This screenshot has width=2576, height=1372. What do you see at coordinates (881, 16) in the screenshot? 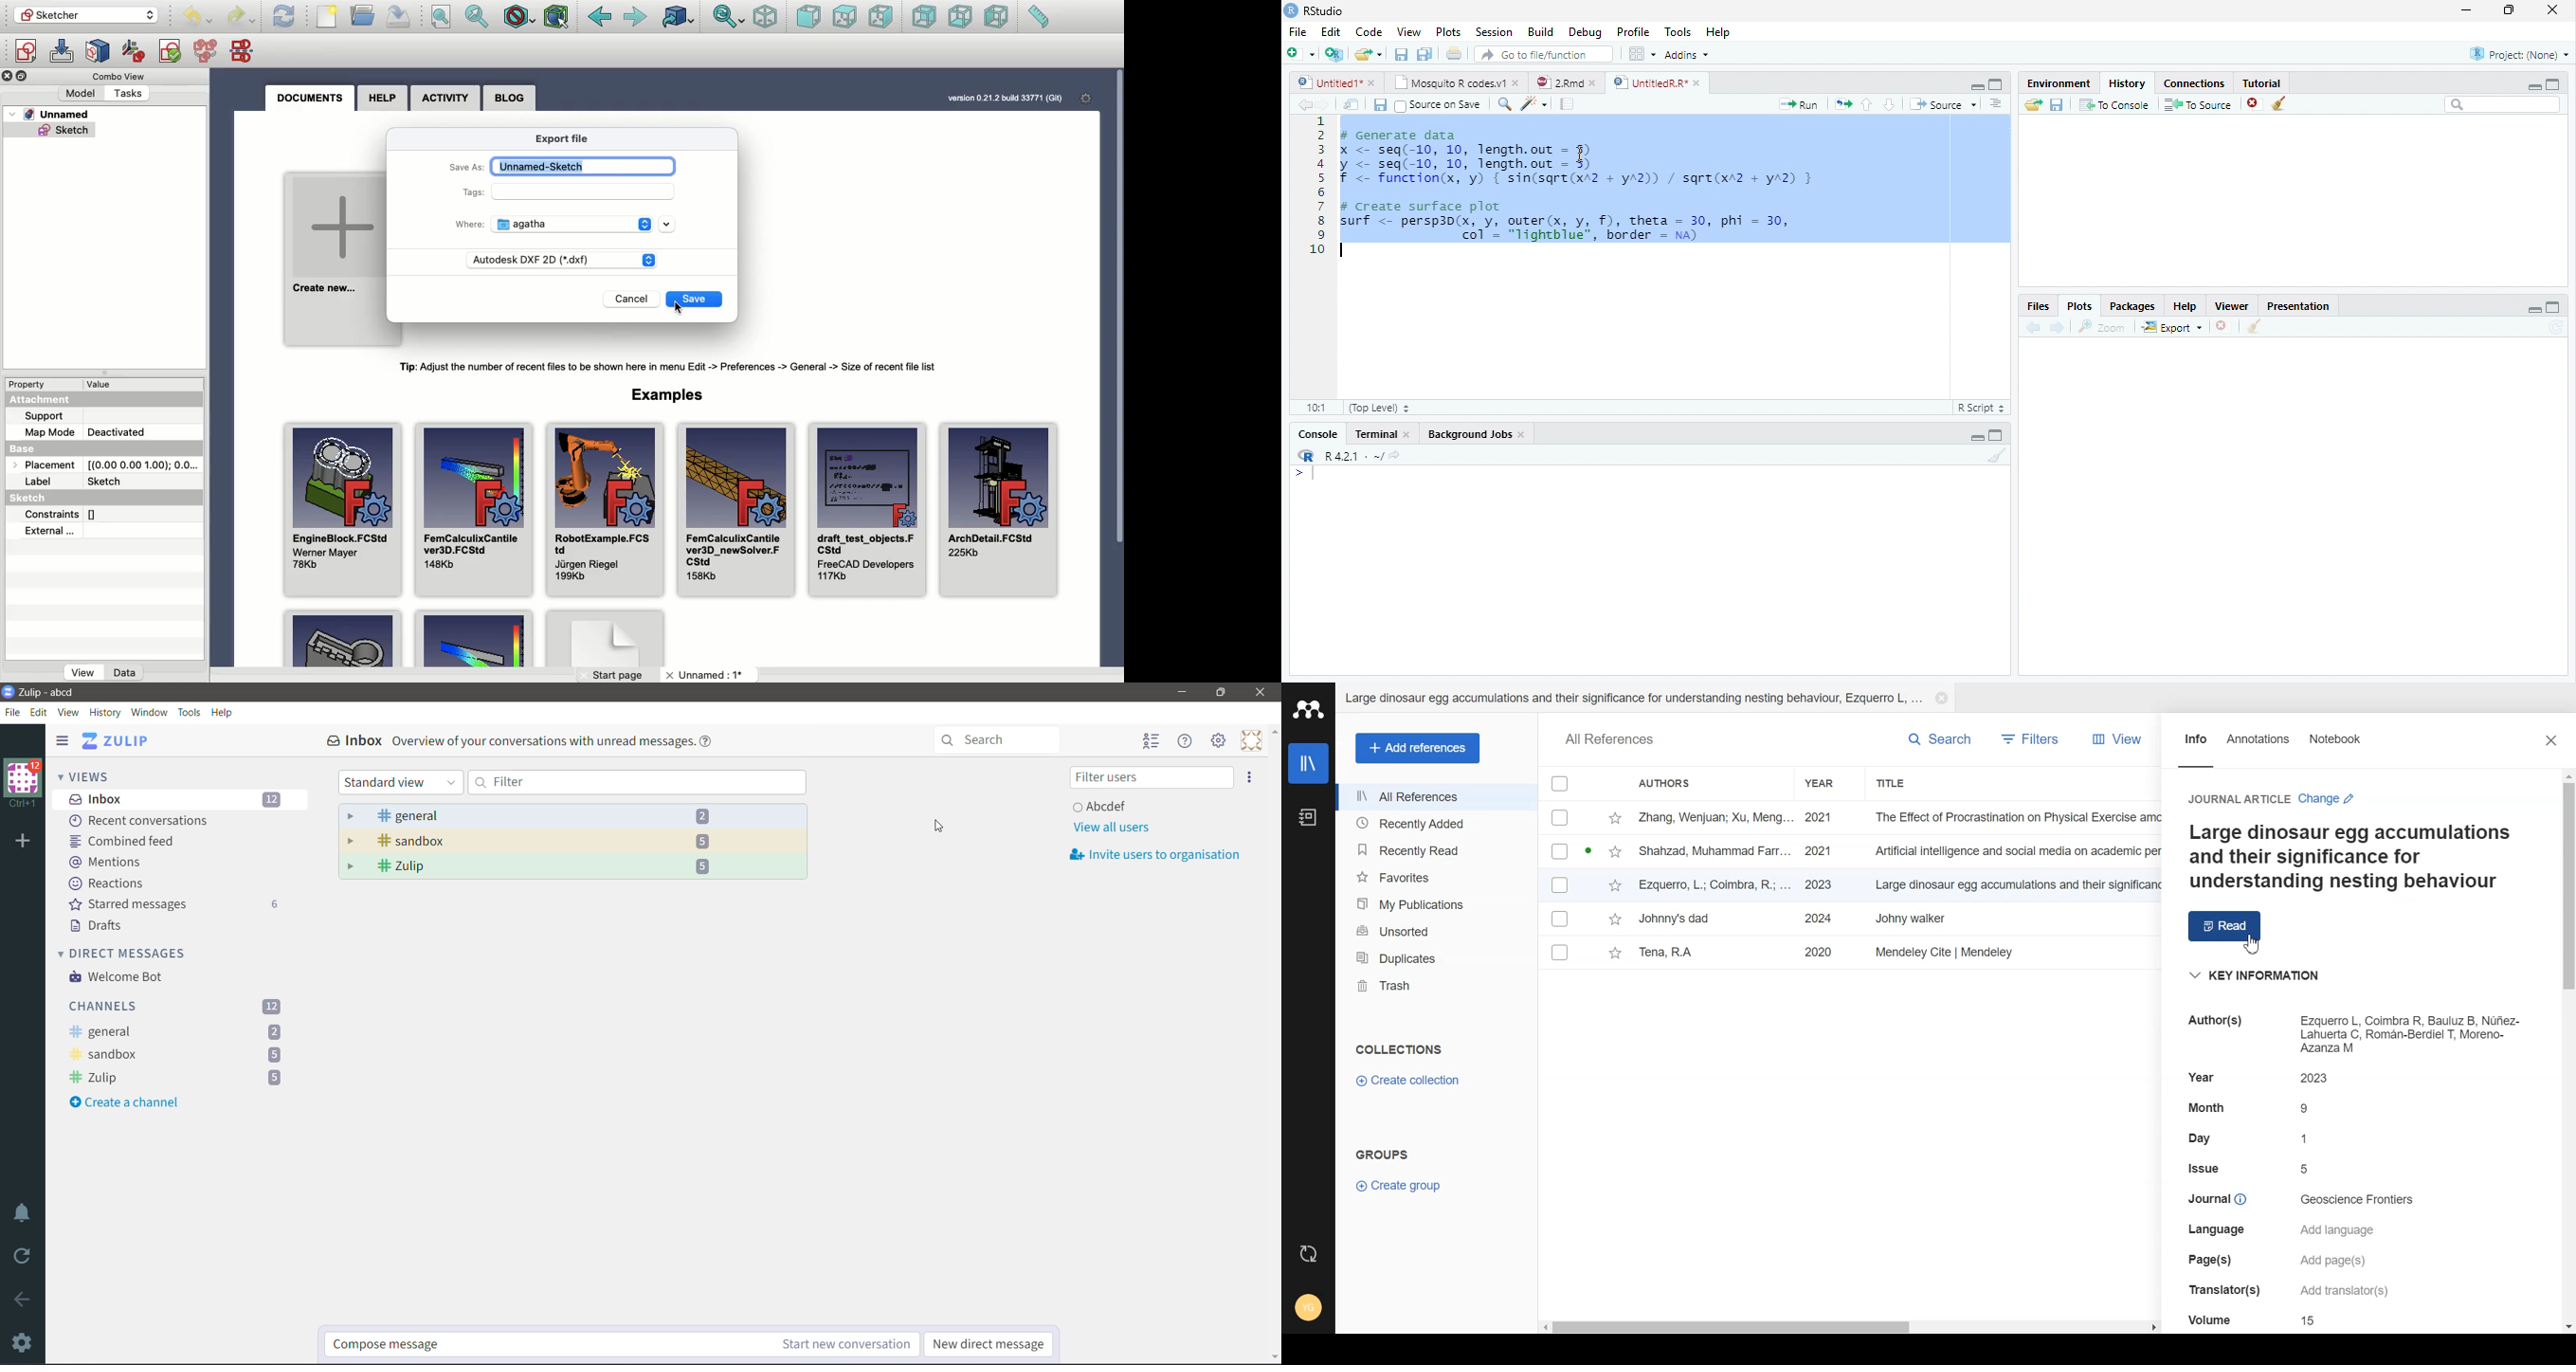
I see `Right` at bounding box center [881, 16].